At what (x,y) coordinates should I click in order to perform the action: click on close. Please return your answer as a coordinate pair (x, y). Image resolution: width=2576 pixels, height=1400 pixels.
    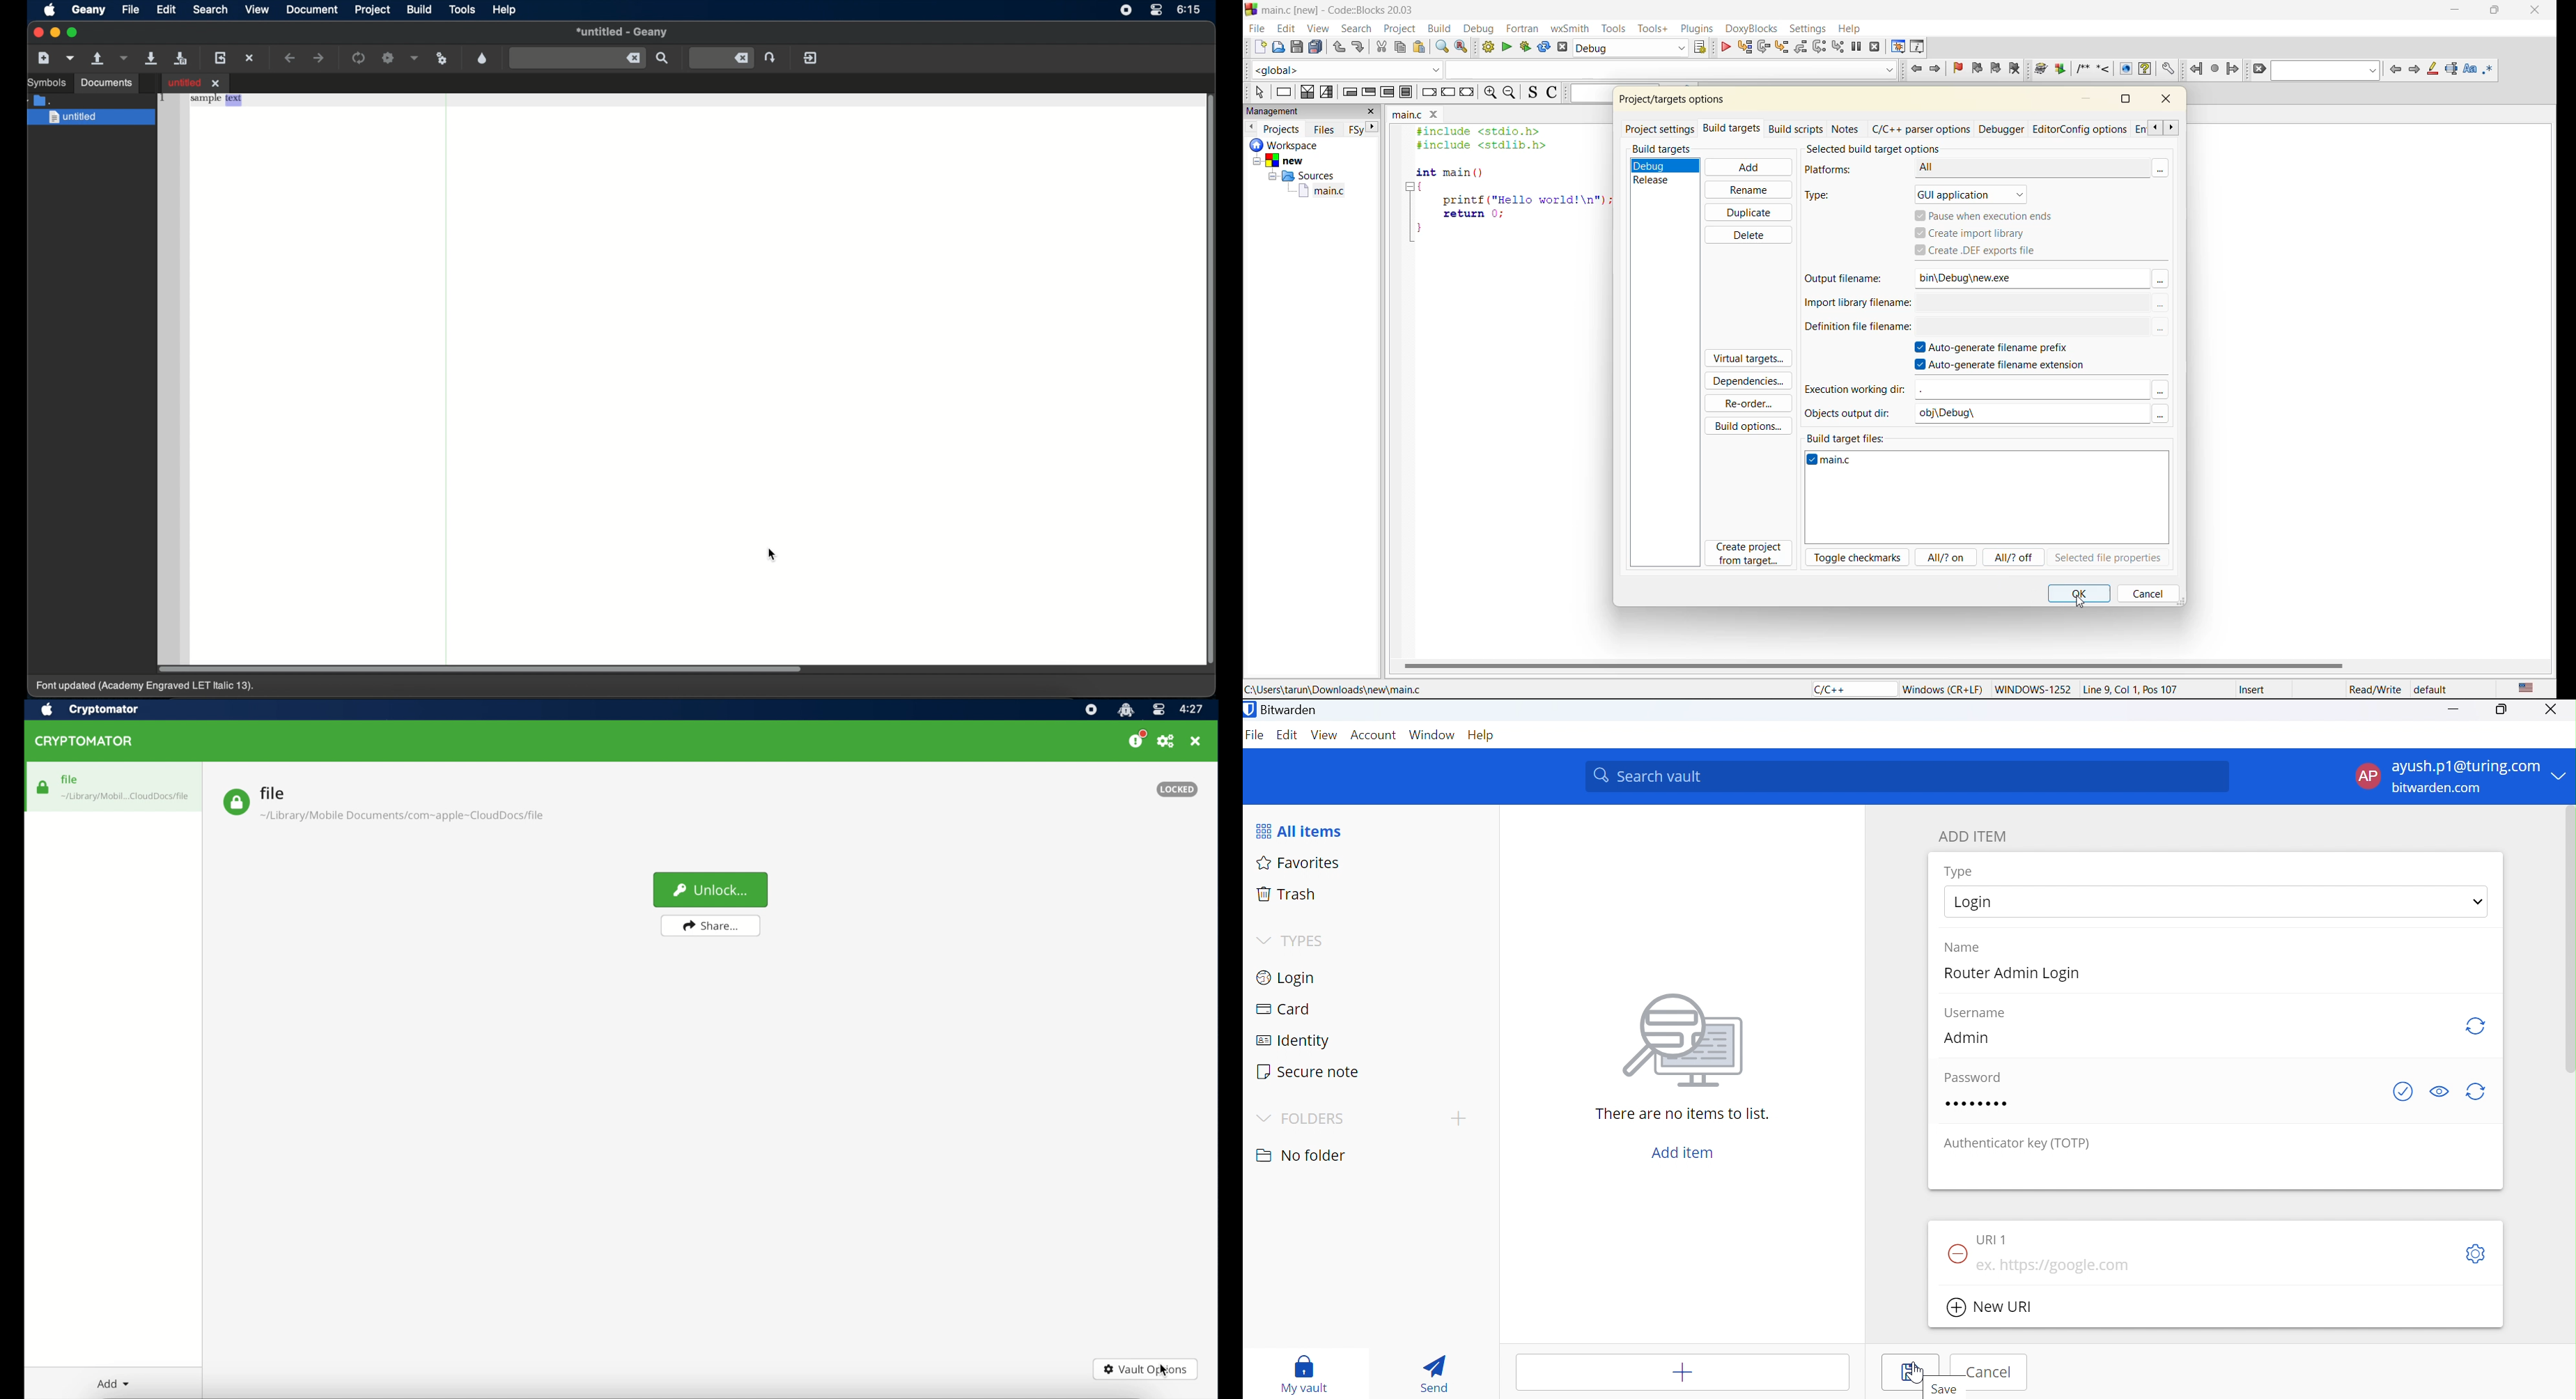
    Looking at the image, I should click on (1370, 112).